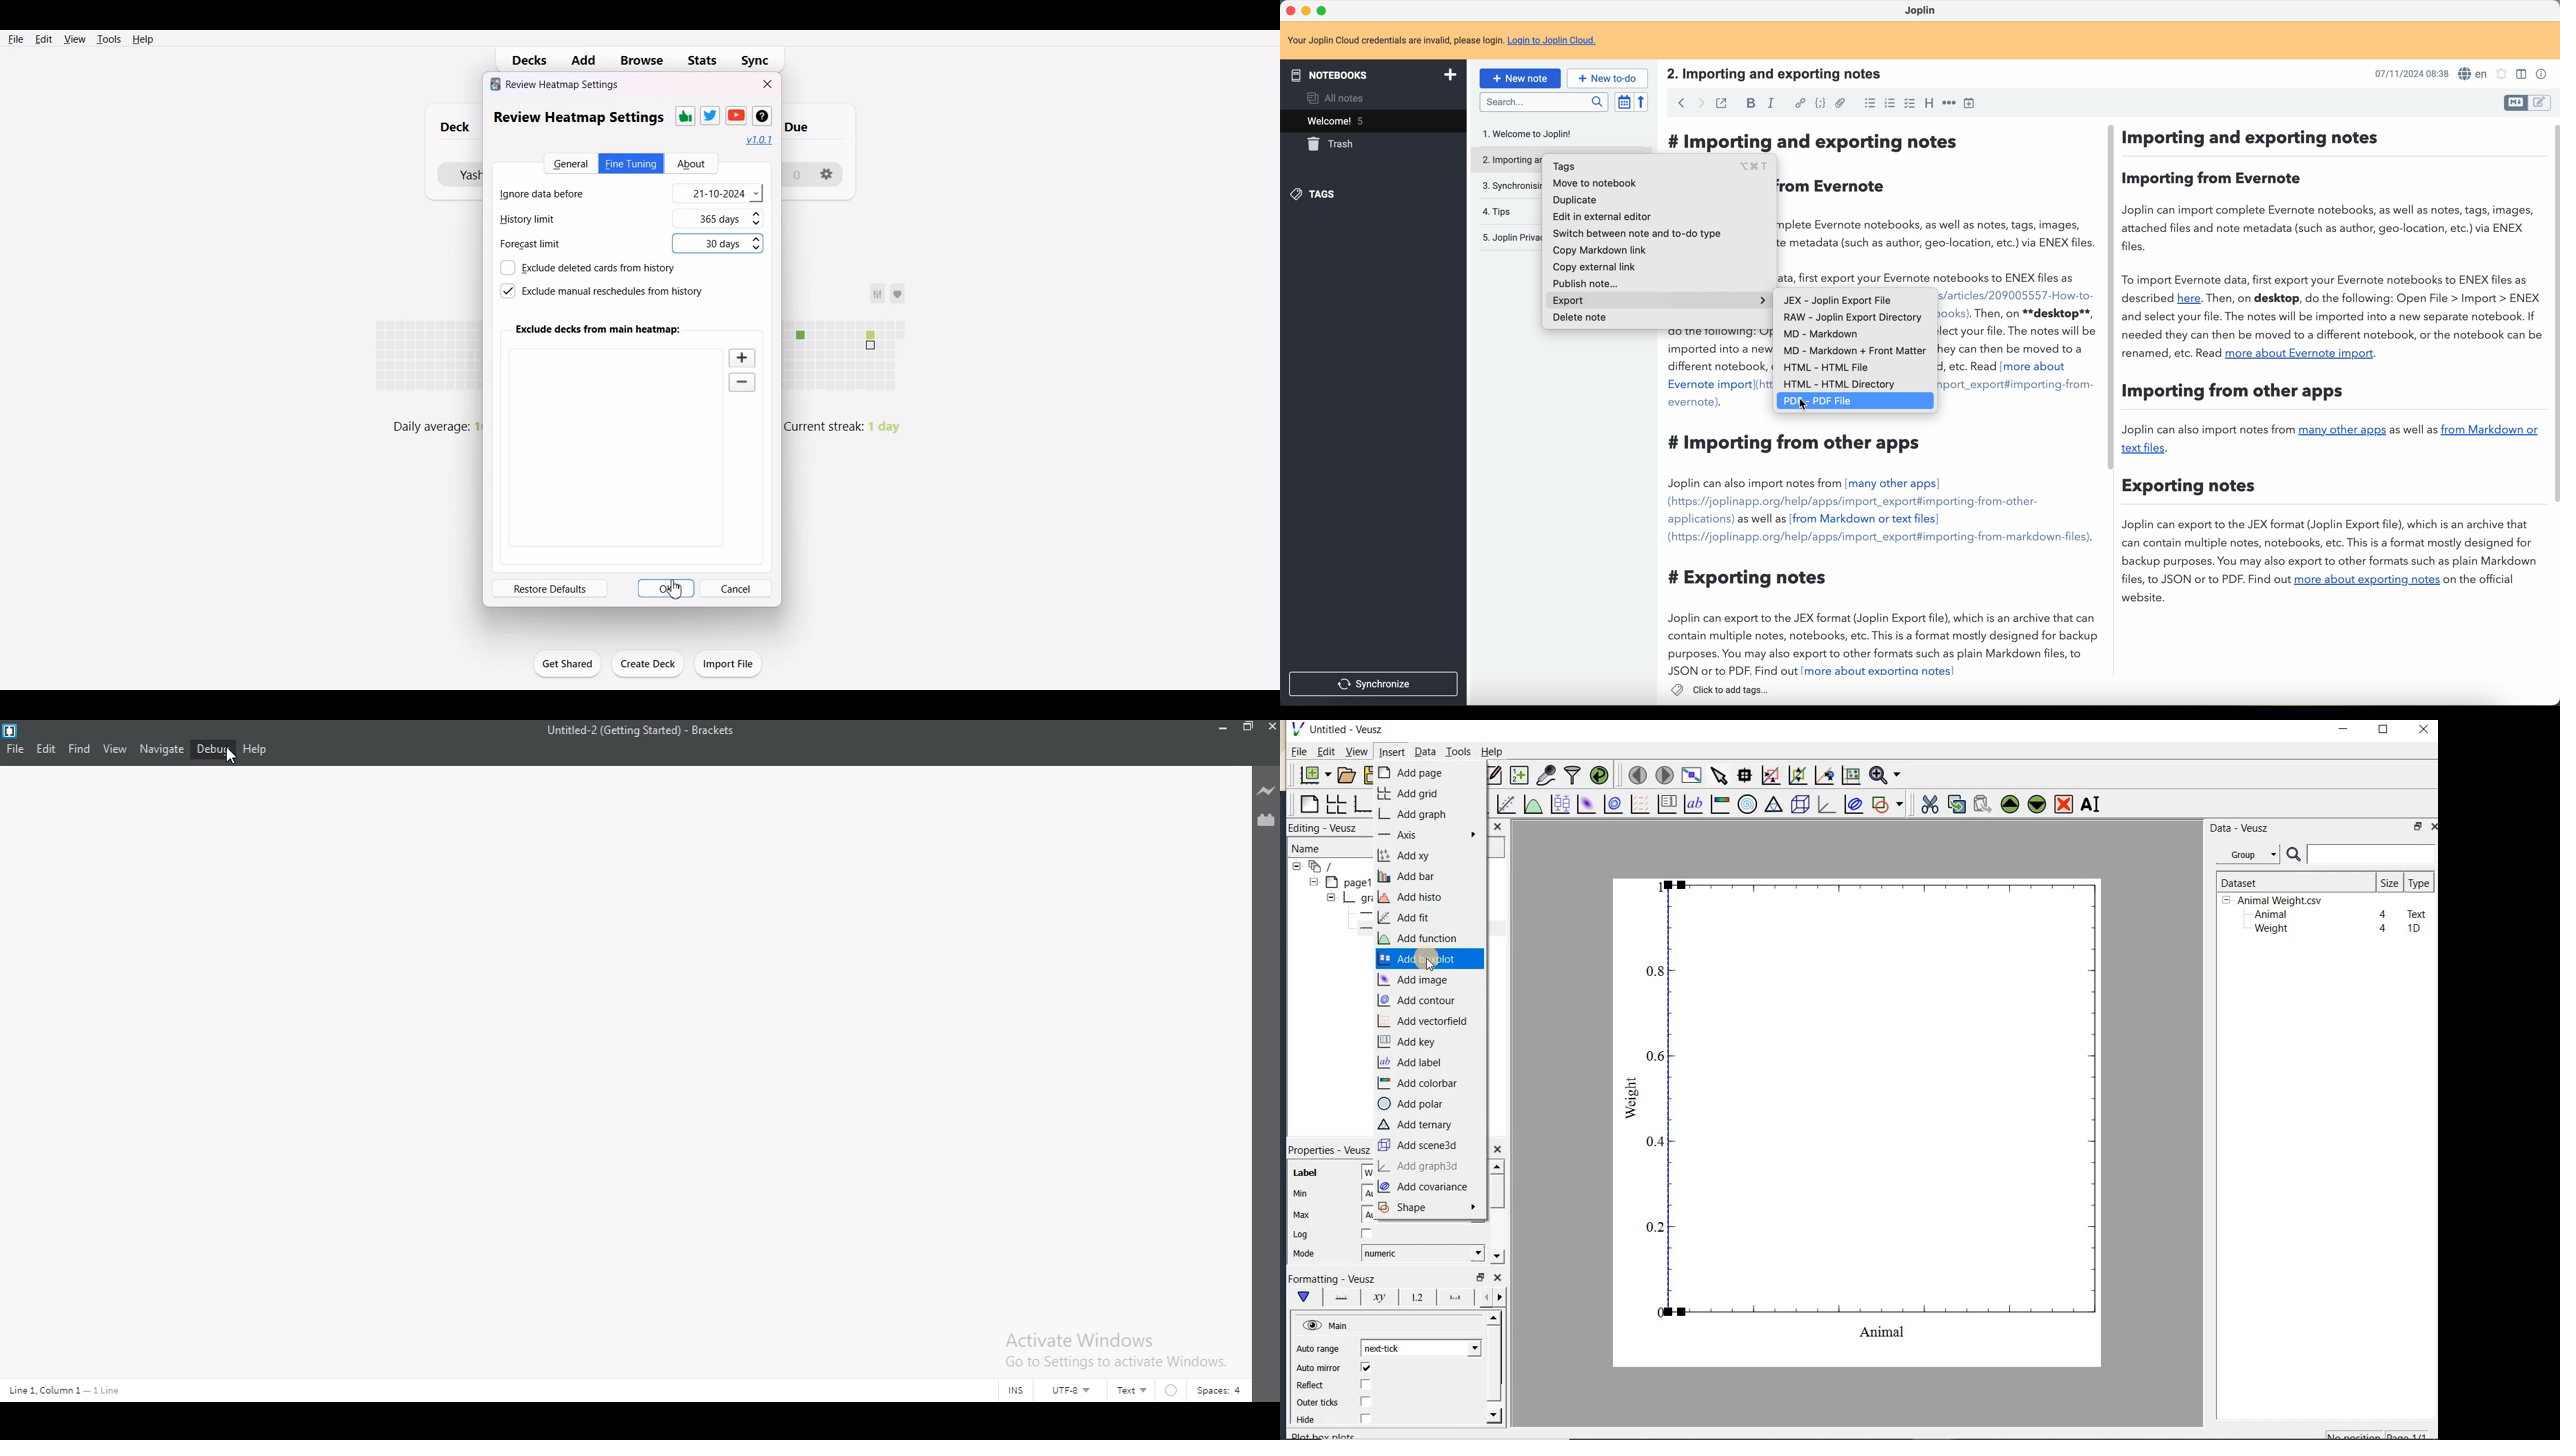 The image size is (2576, 1456). Describe the element at coordinates (1492, 752) in the screenshot. I see `Help` at that location.